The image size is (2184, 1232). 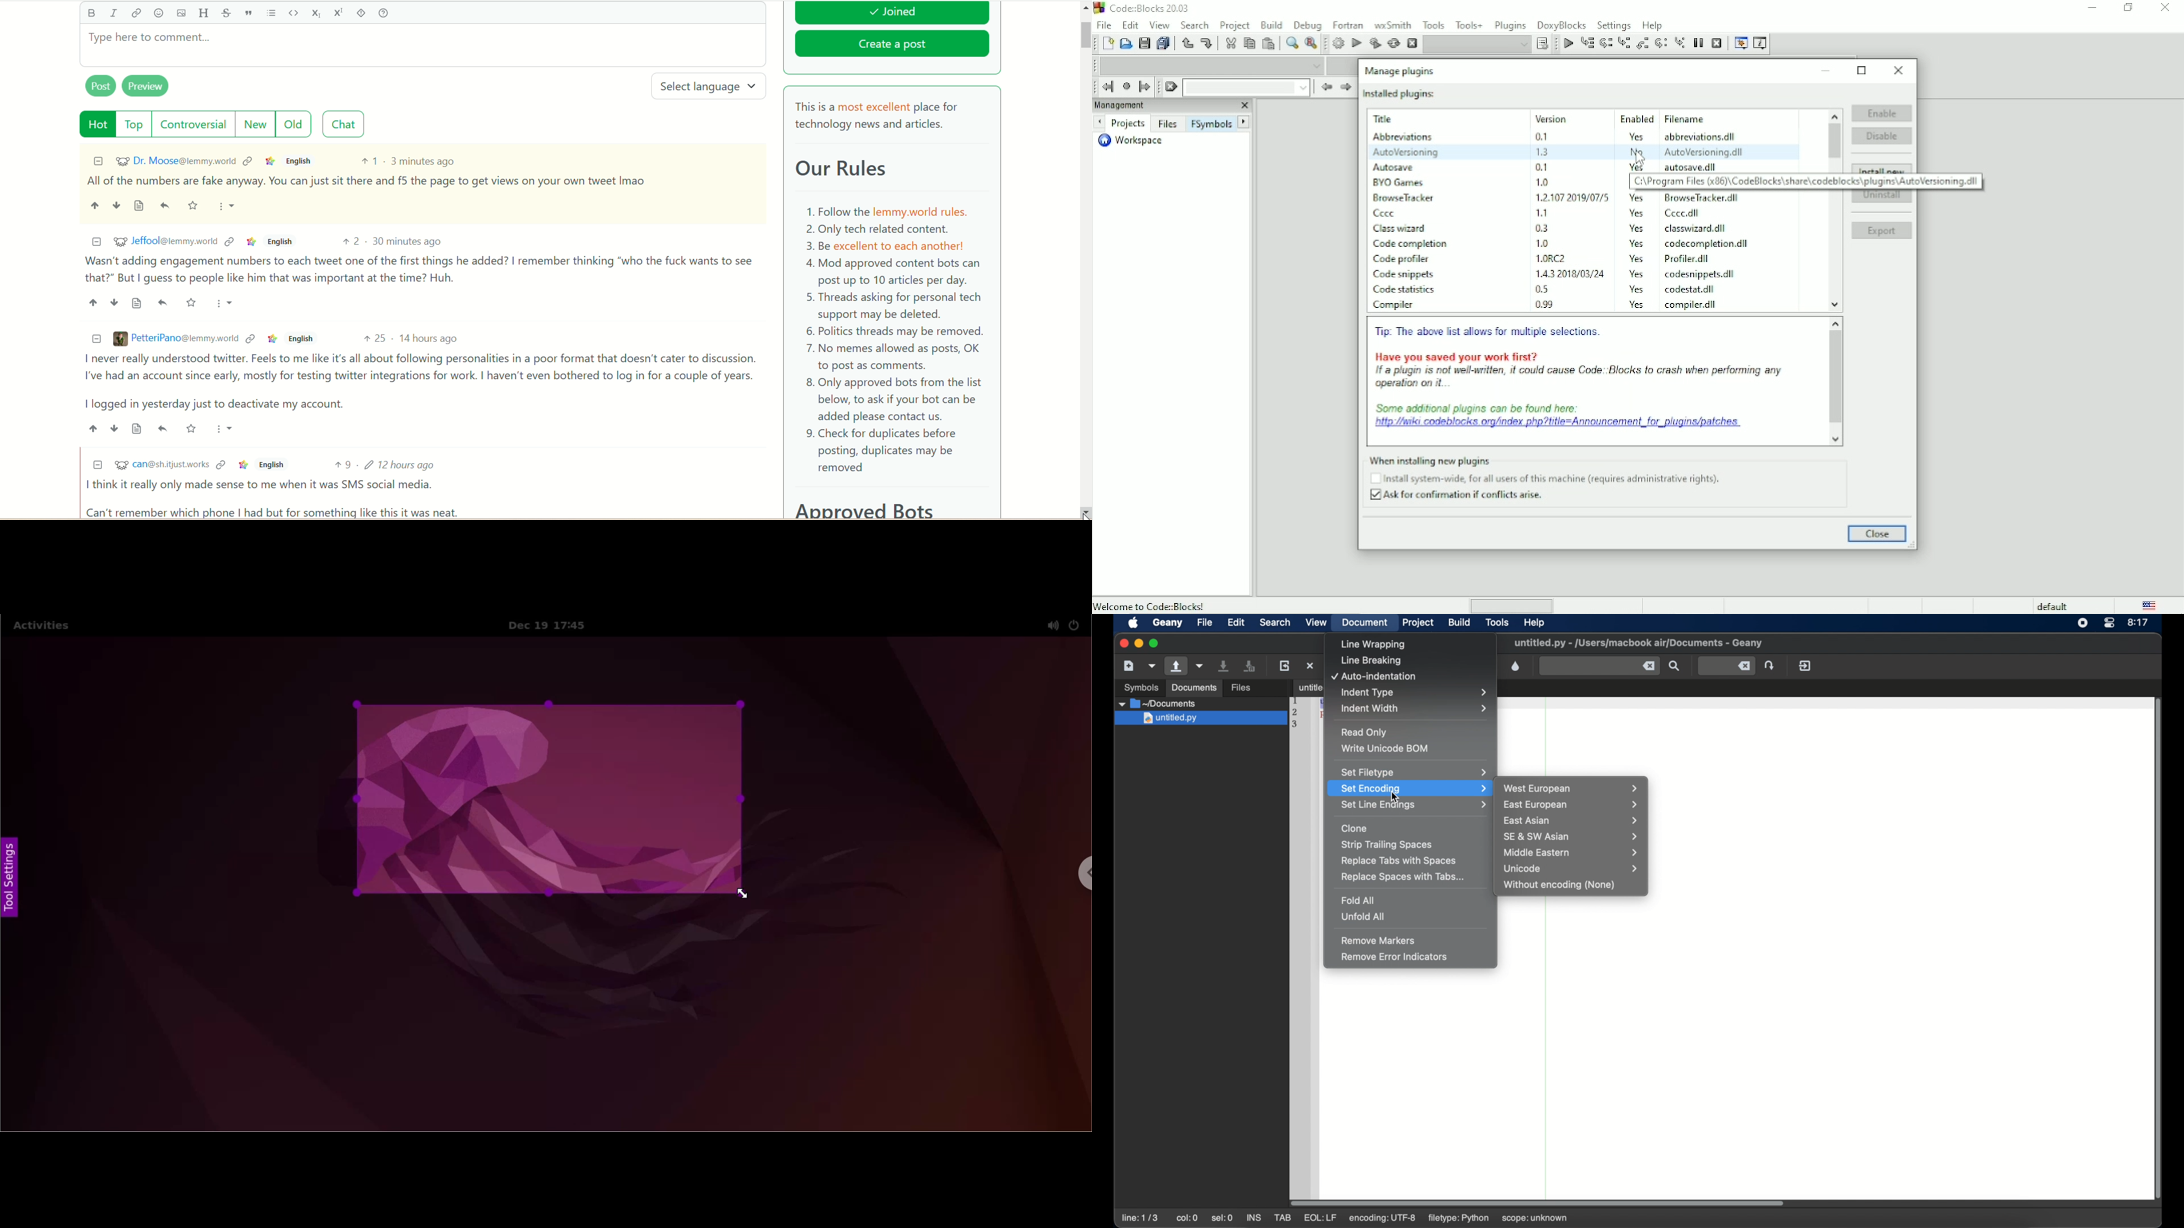 What do you see at coordinates (1393, 44) in the screenshot?
I see `Rebuild` at bounding box center [1393, 44].